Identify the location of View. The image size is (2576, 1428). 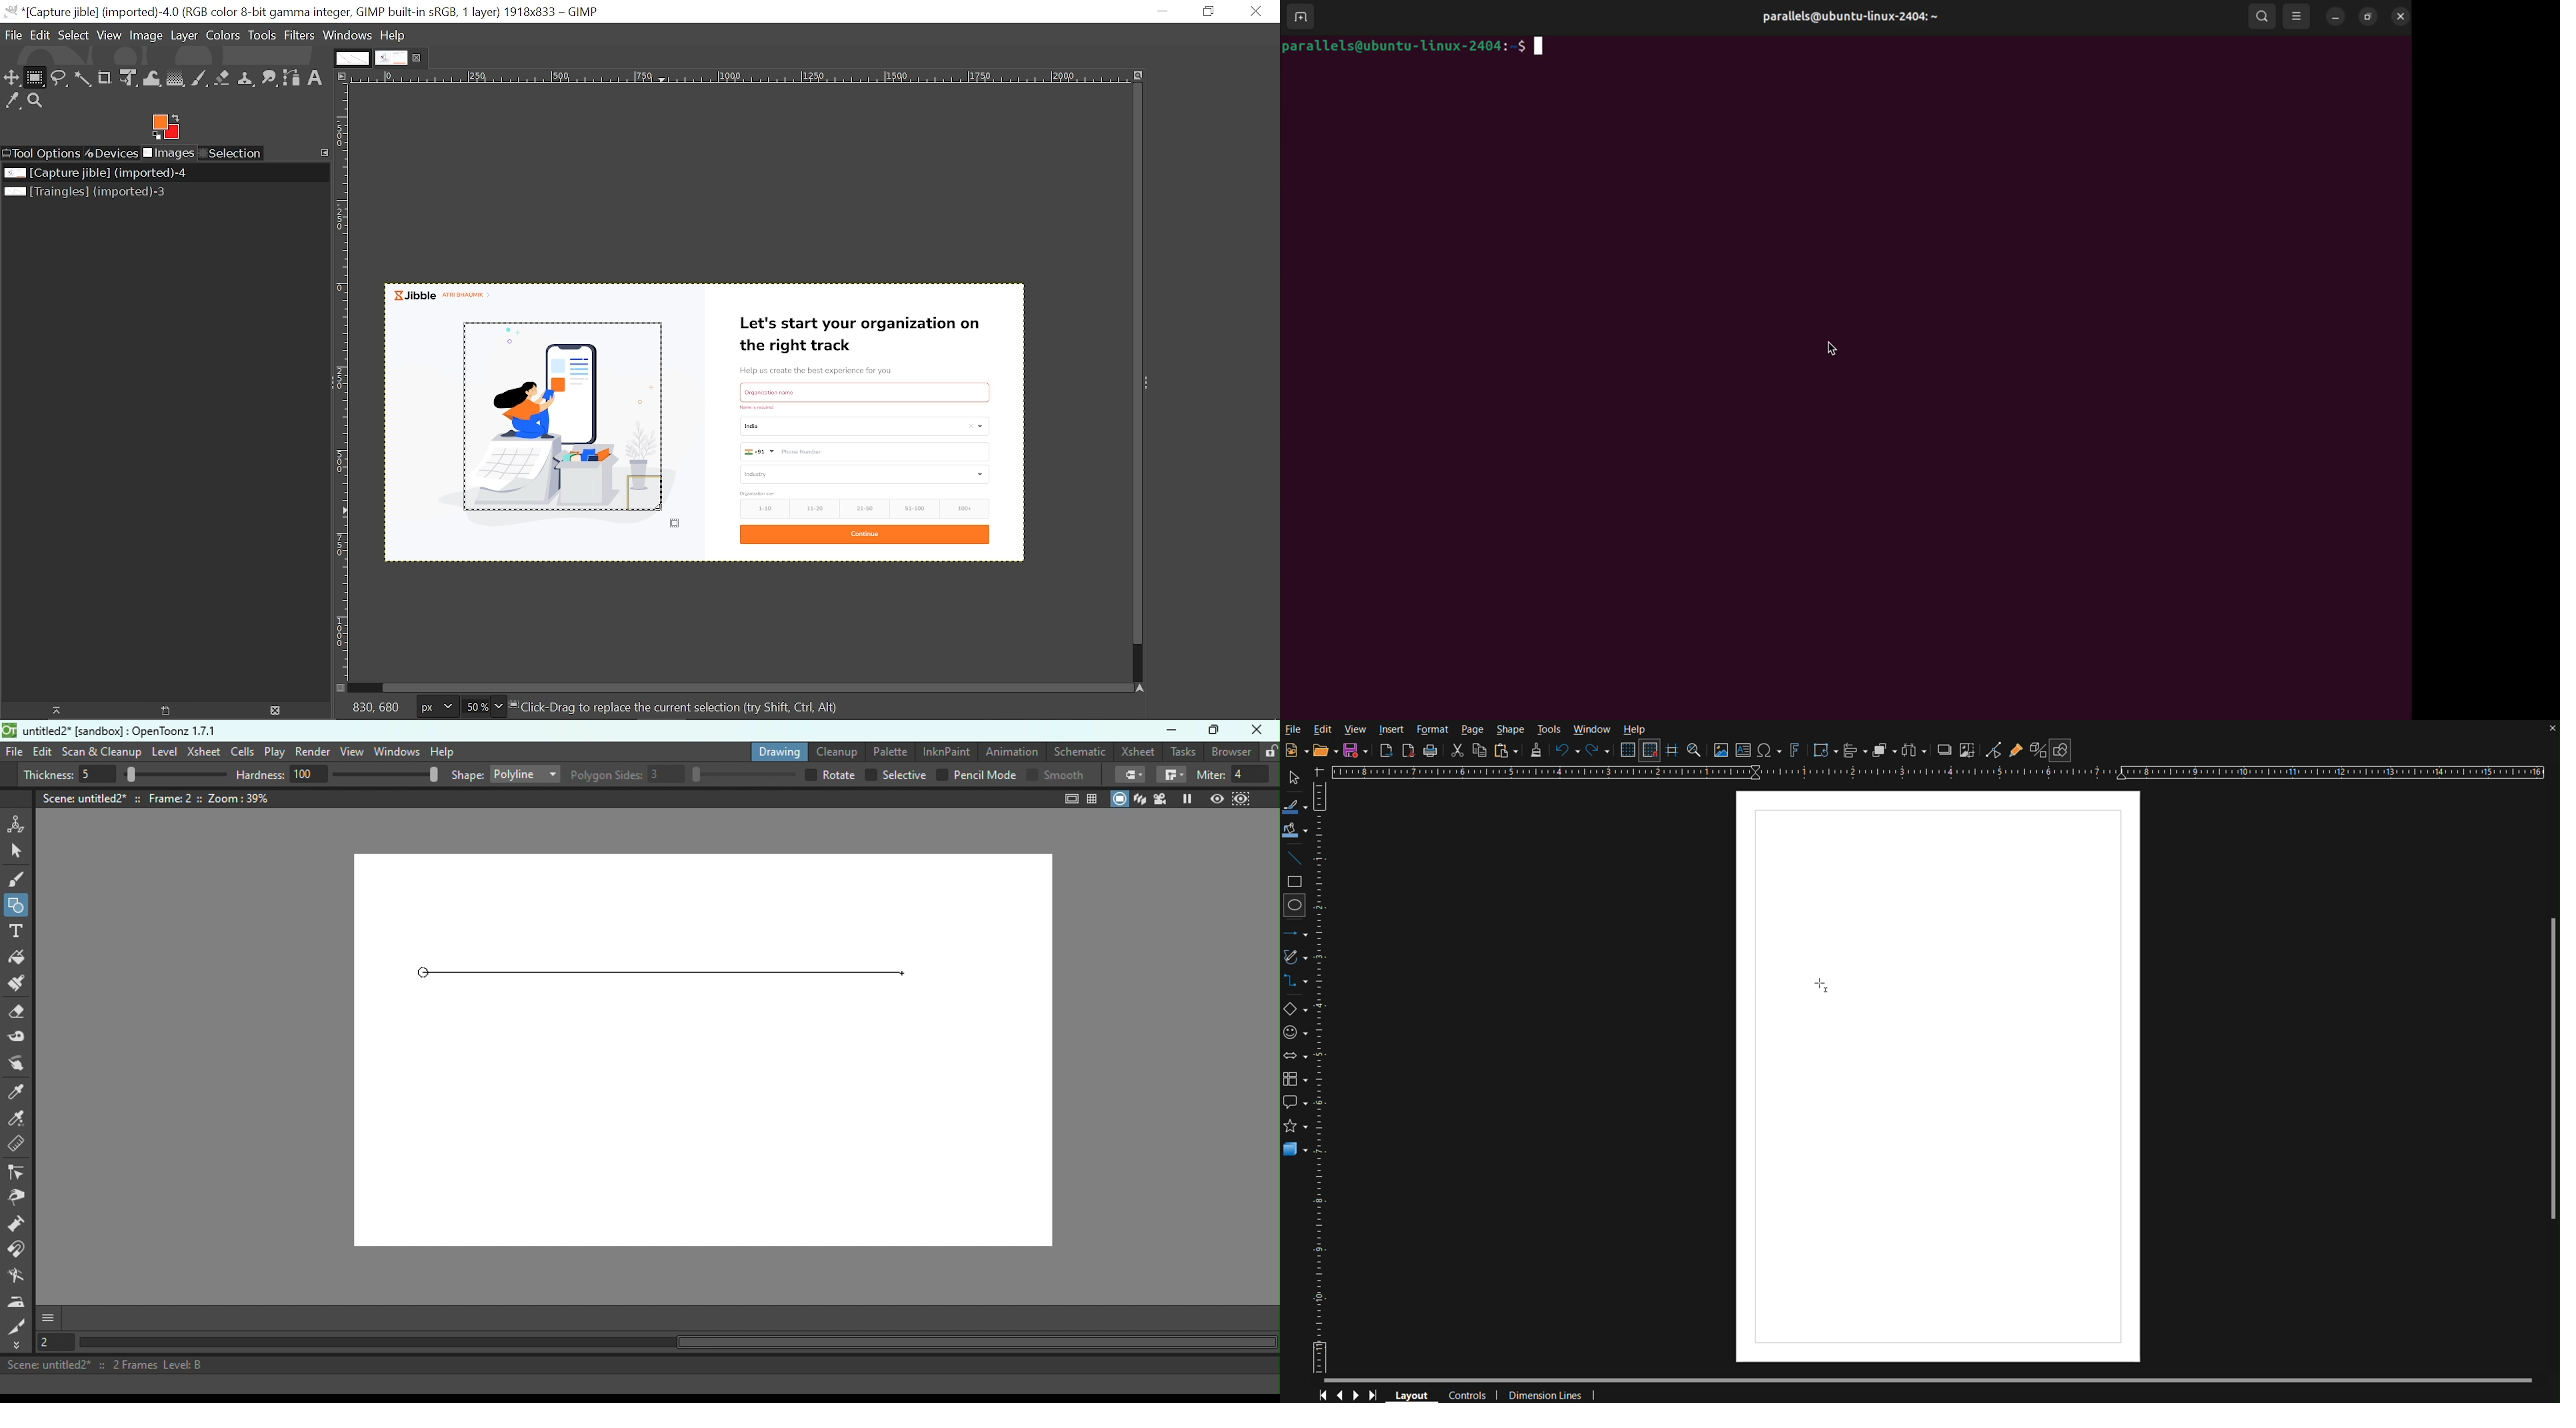
(1355, 729).